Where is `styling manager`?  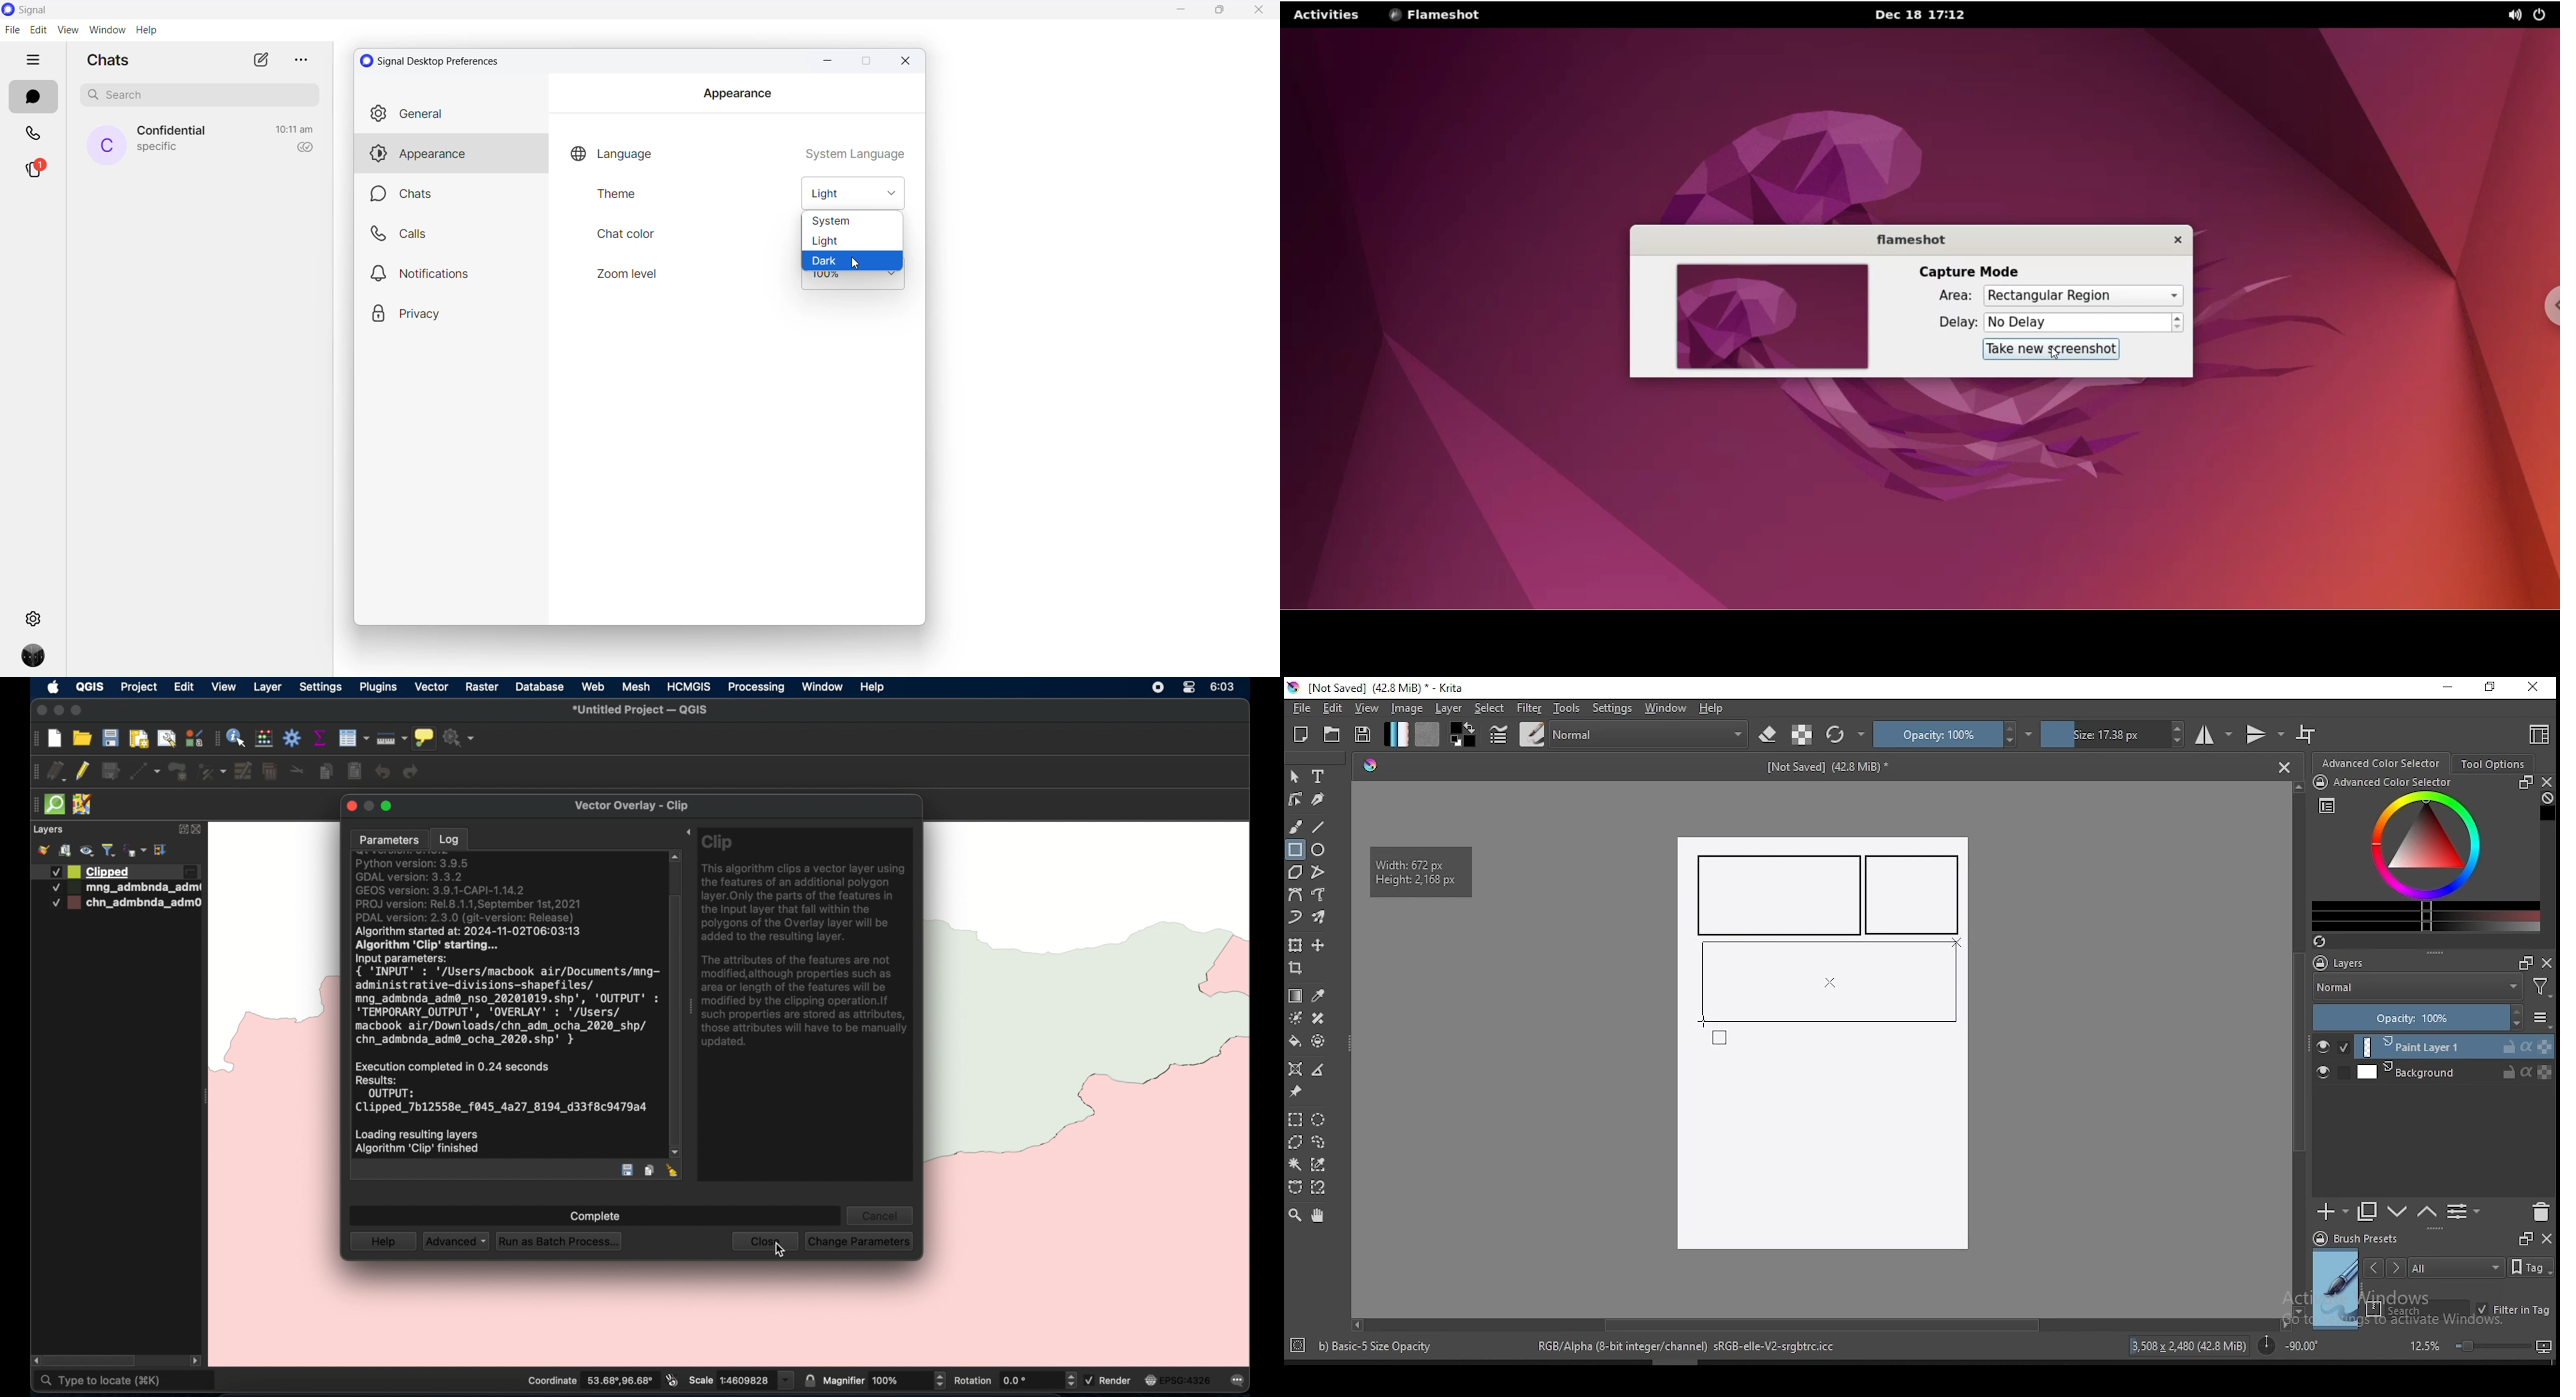
styling manager is located at coordinates (193, 738).